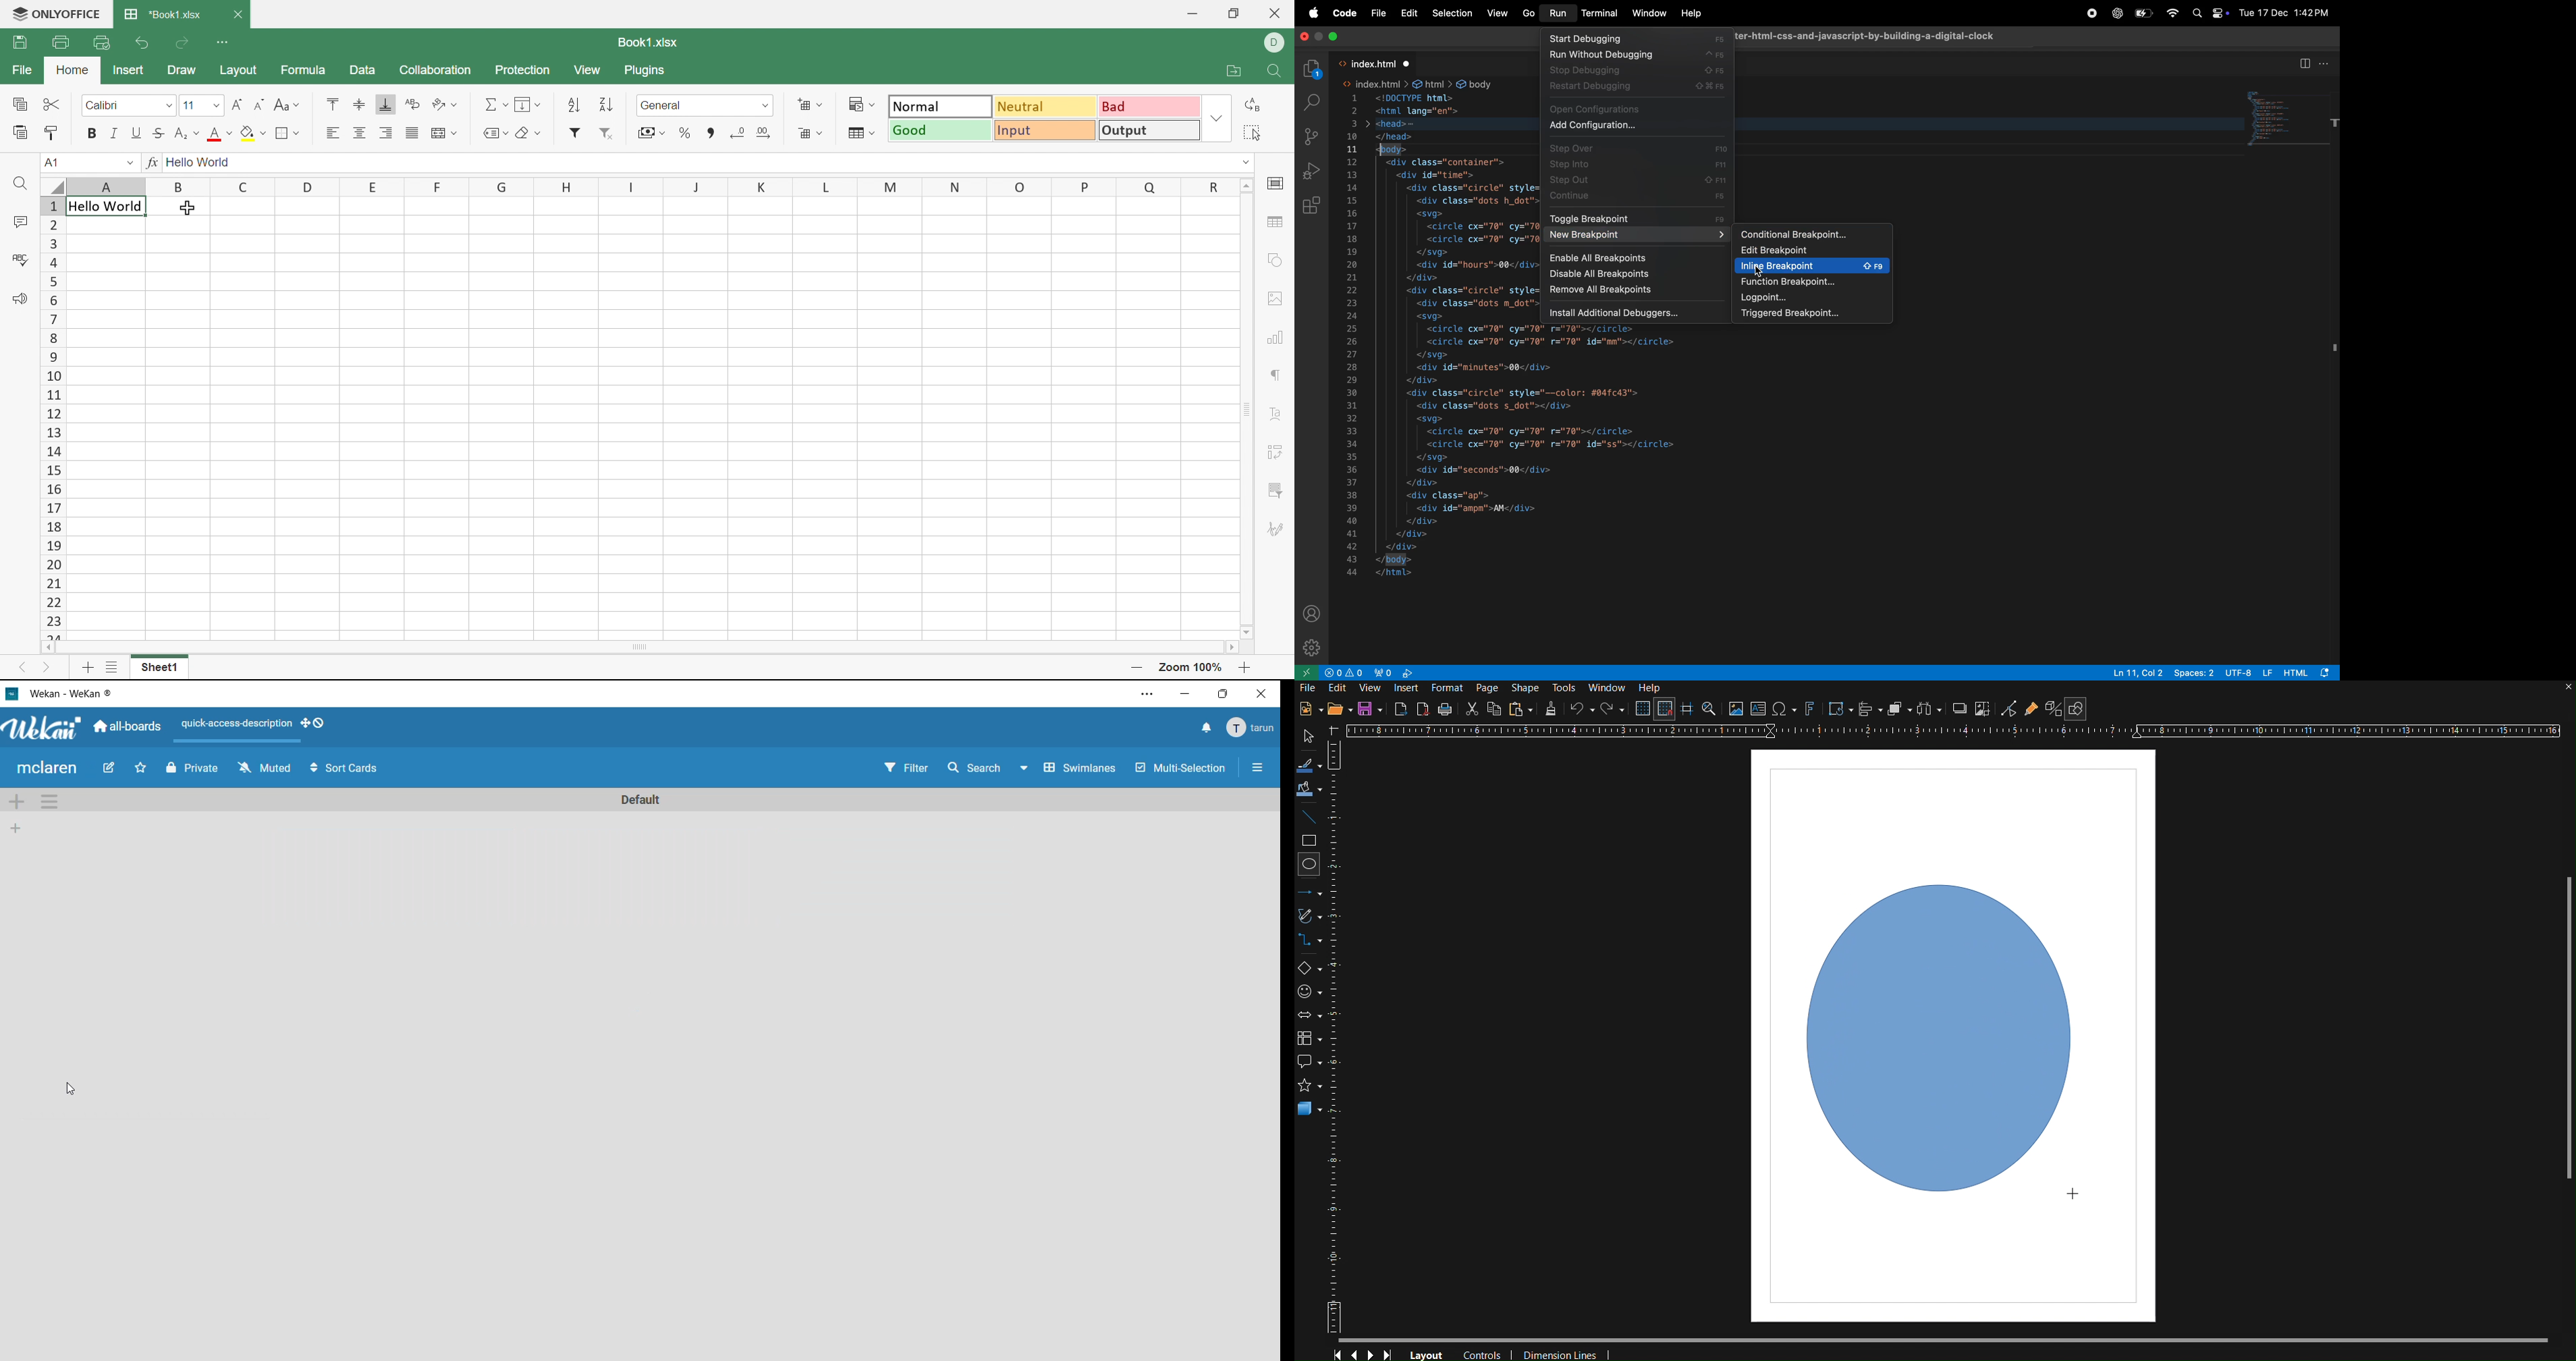  What do you see at coordinates (1313, 918) in the screenshot?
I see `Curves and Polygons` at bounding box center [1313, 918].